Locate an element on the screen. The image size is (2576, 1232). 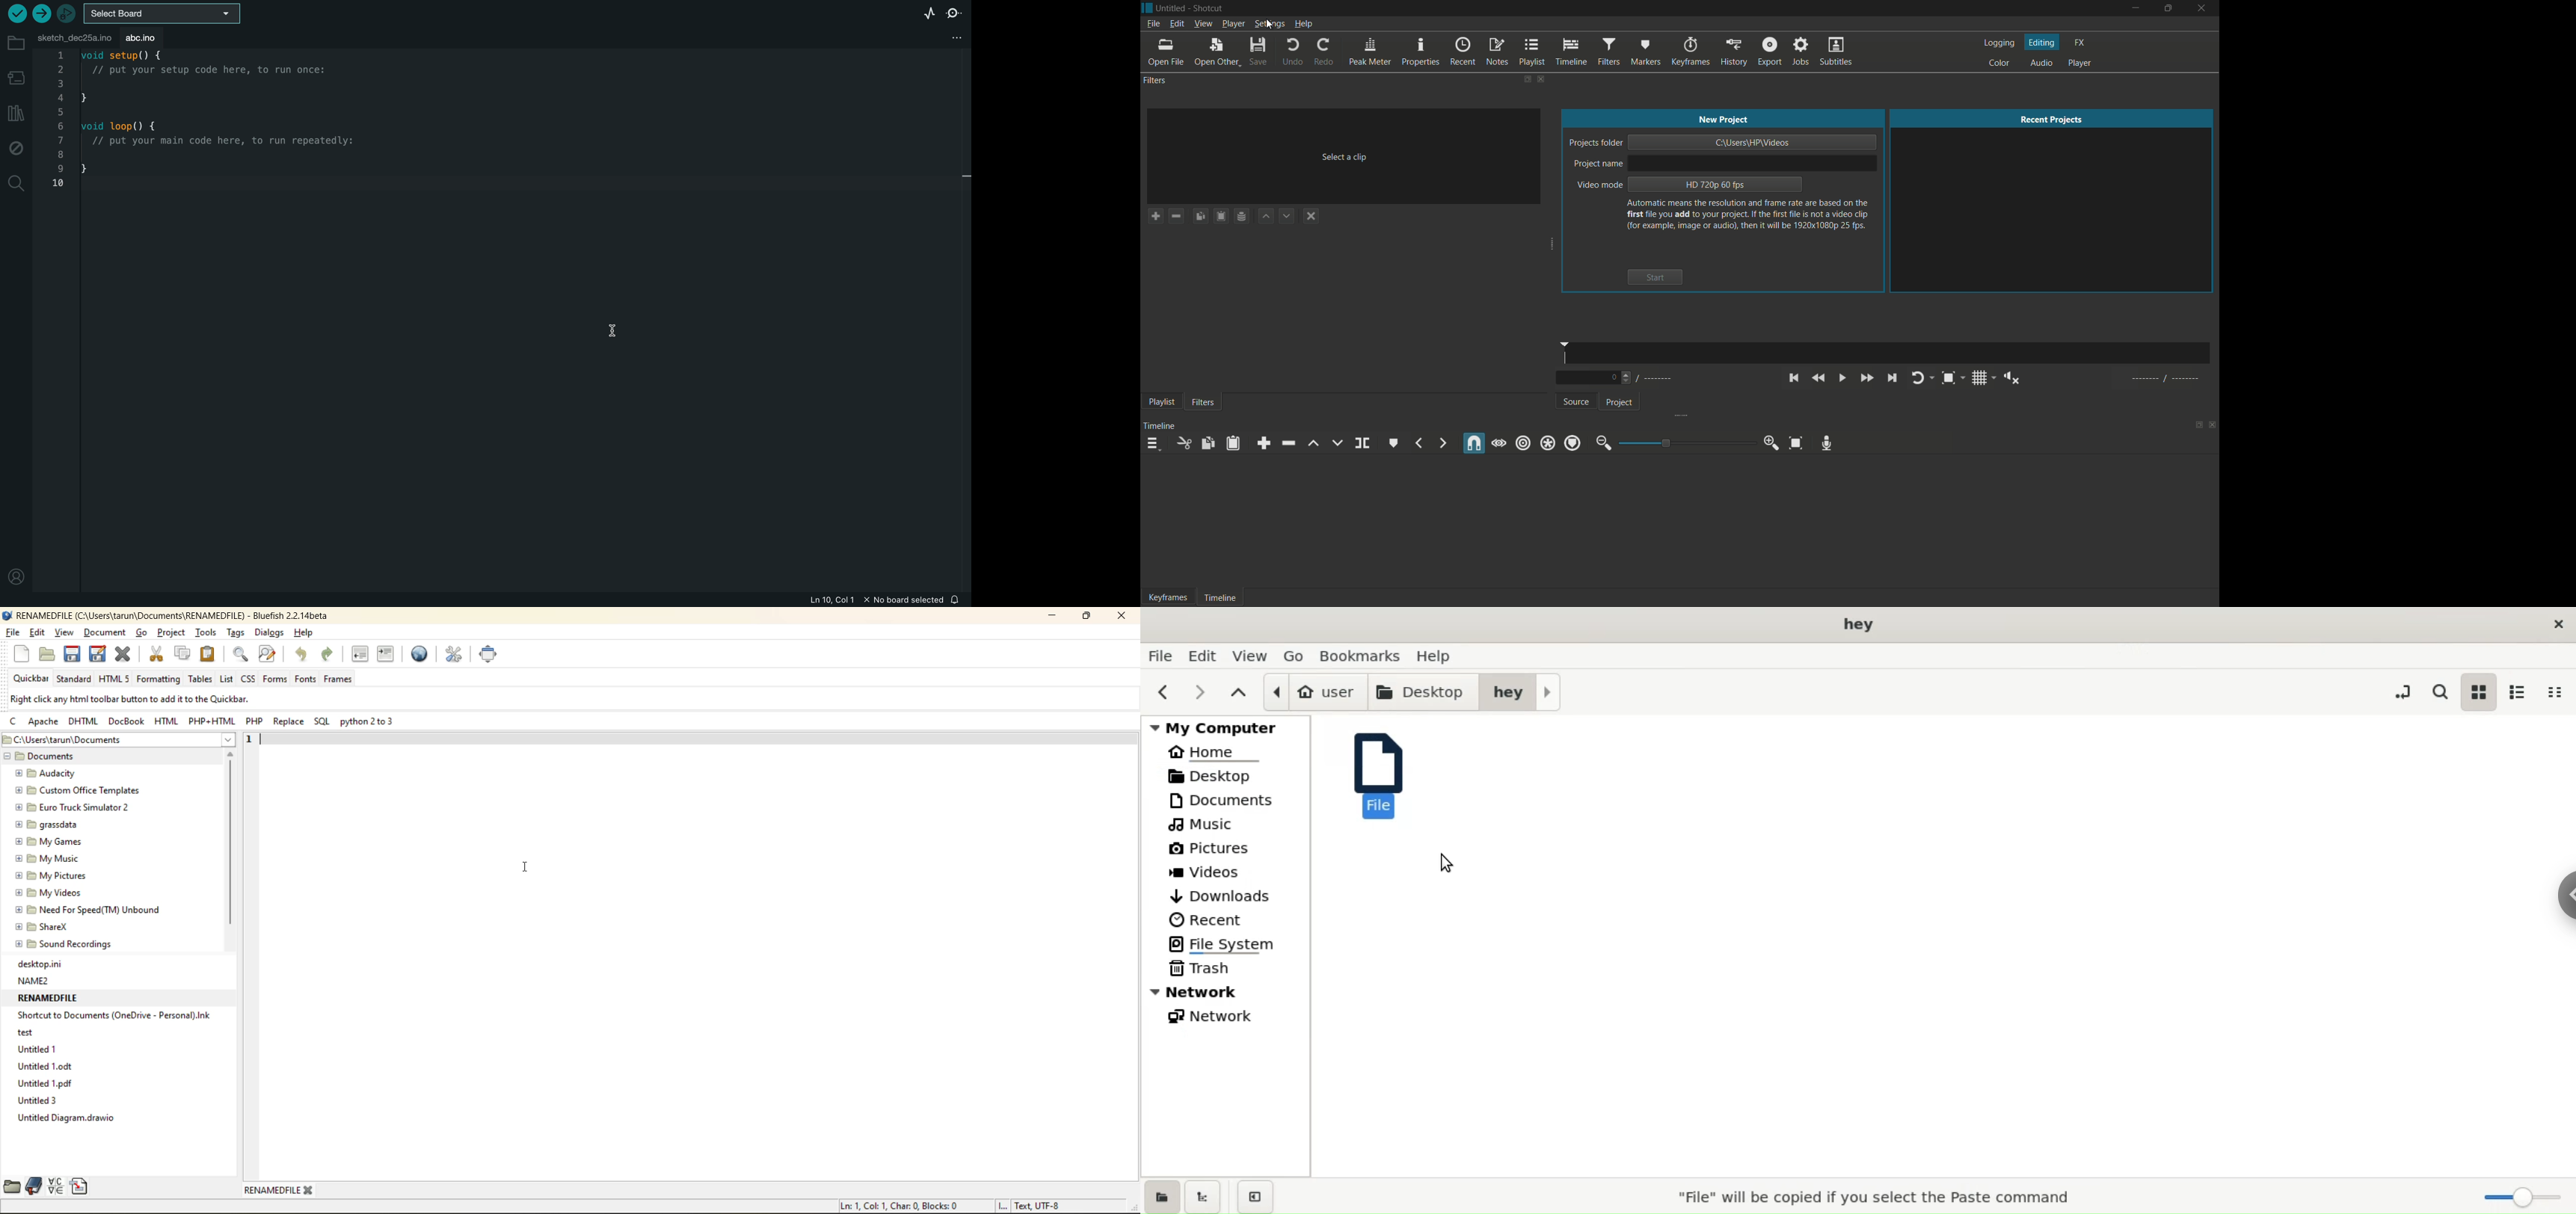
snippets is located at coordinates (81, 1186).